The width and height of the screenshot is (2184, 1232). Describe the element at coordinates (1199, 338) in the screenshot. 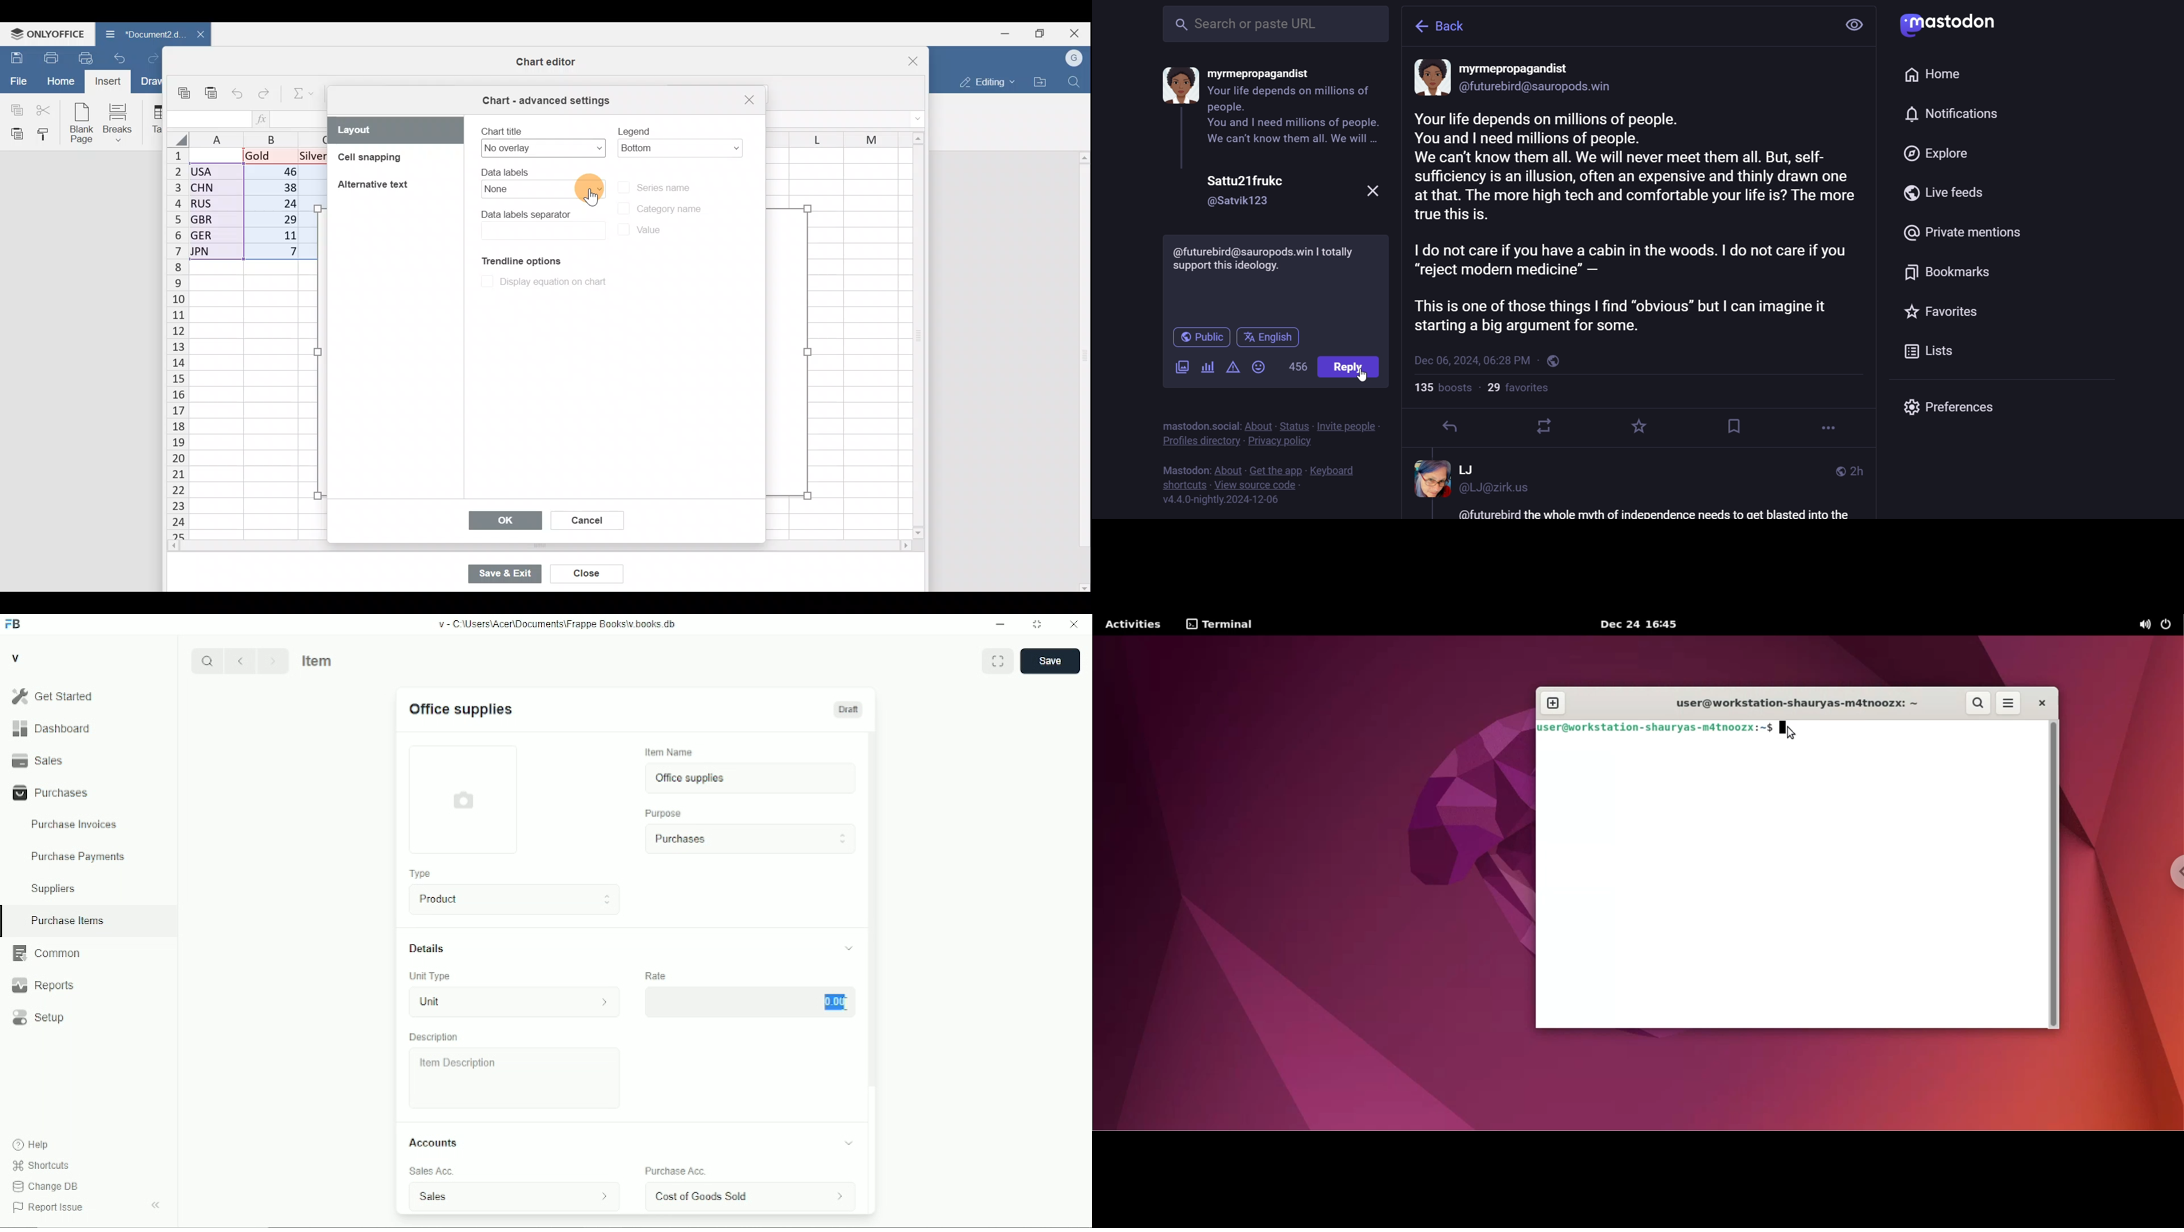

I see `public` at that location.